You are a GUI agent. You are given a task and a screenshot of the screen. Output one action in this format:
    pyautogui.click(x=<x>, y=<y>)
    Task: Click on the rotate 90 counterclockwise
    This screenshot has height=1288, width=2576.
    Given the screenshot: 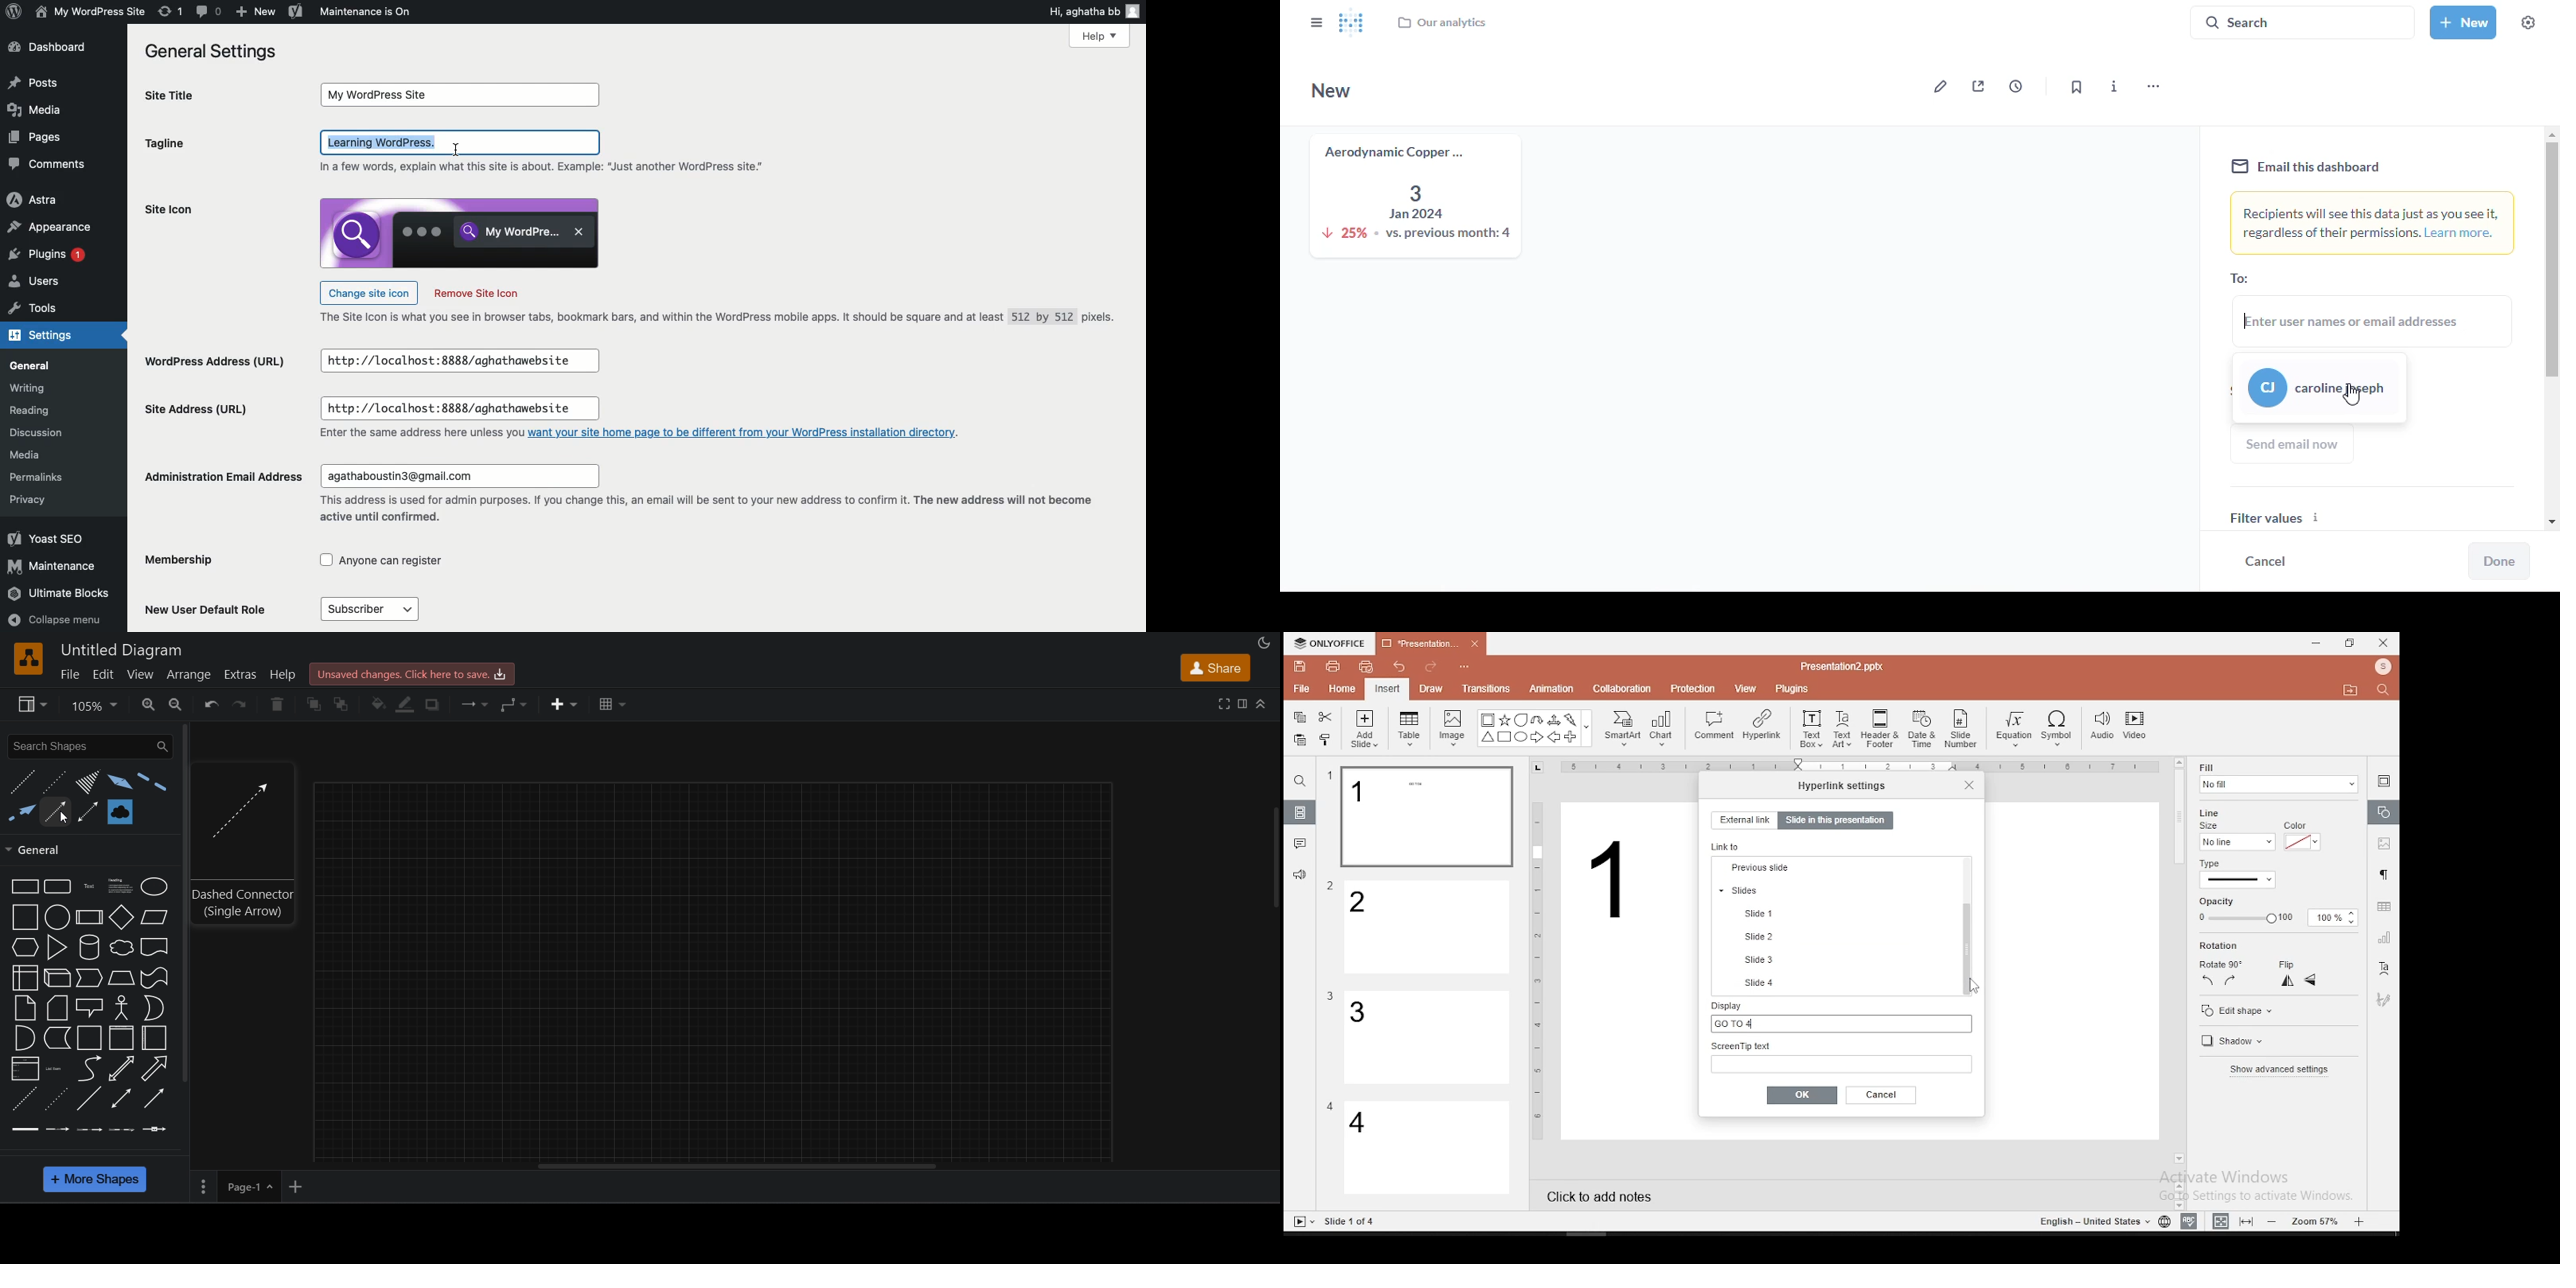 What is the action you would take?
    pyautogui.click(x=2209, y=980)
    